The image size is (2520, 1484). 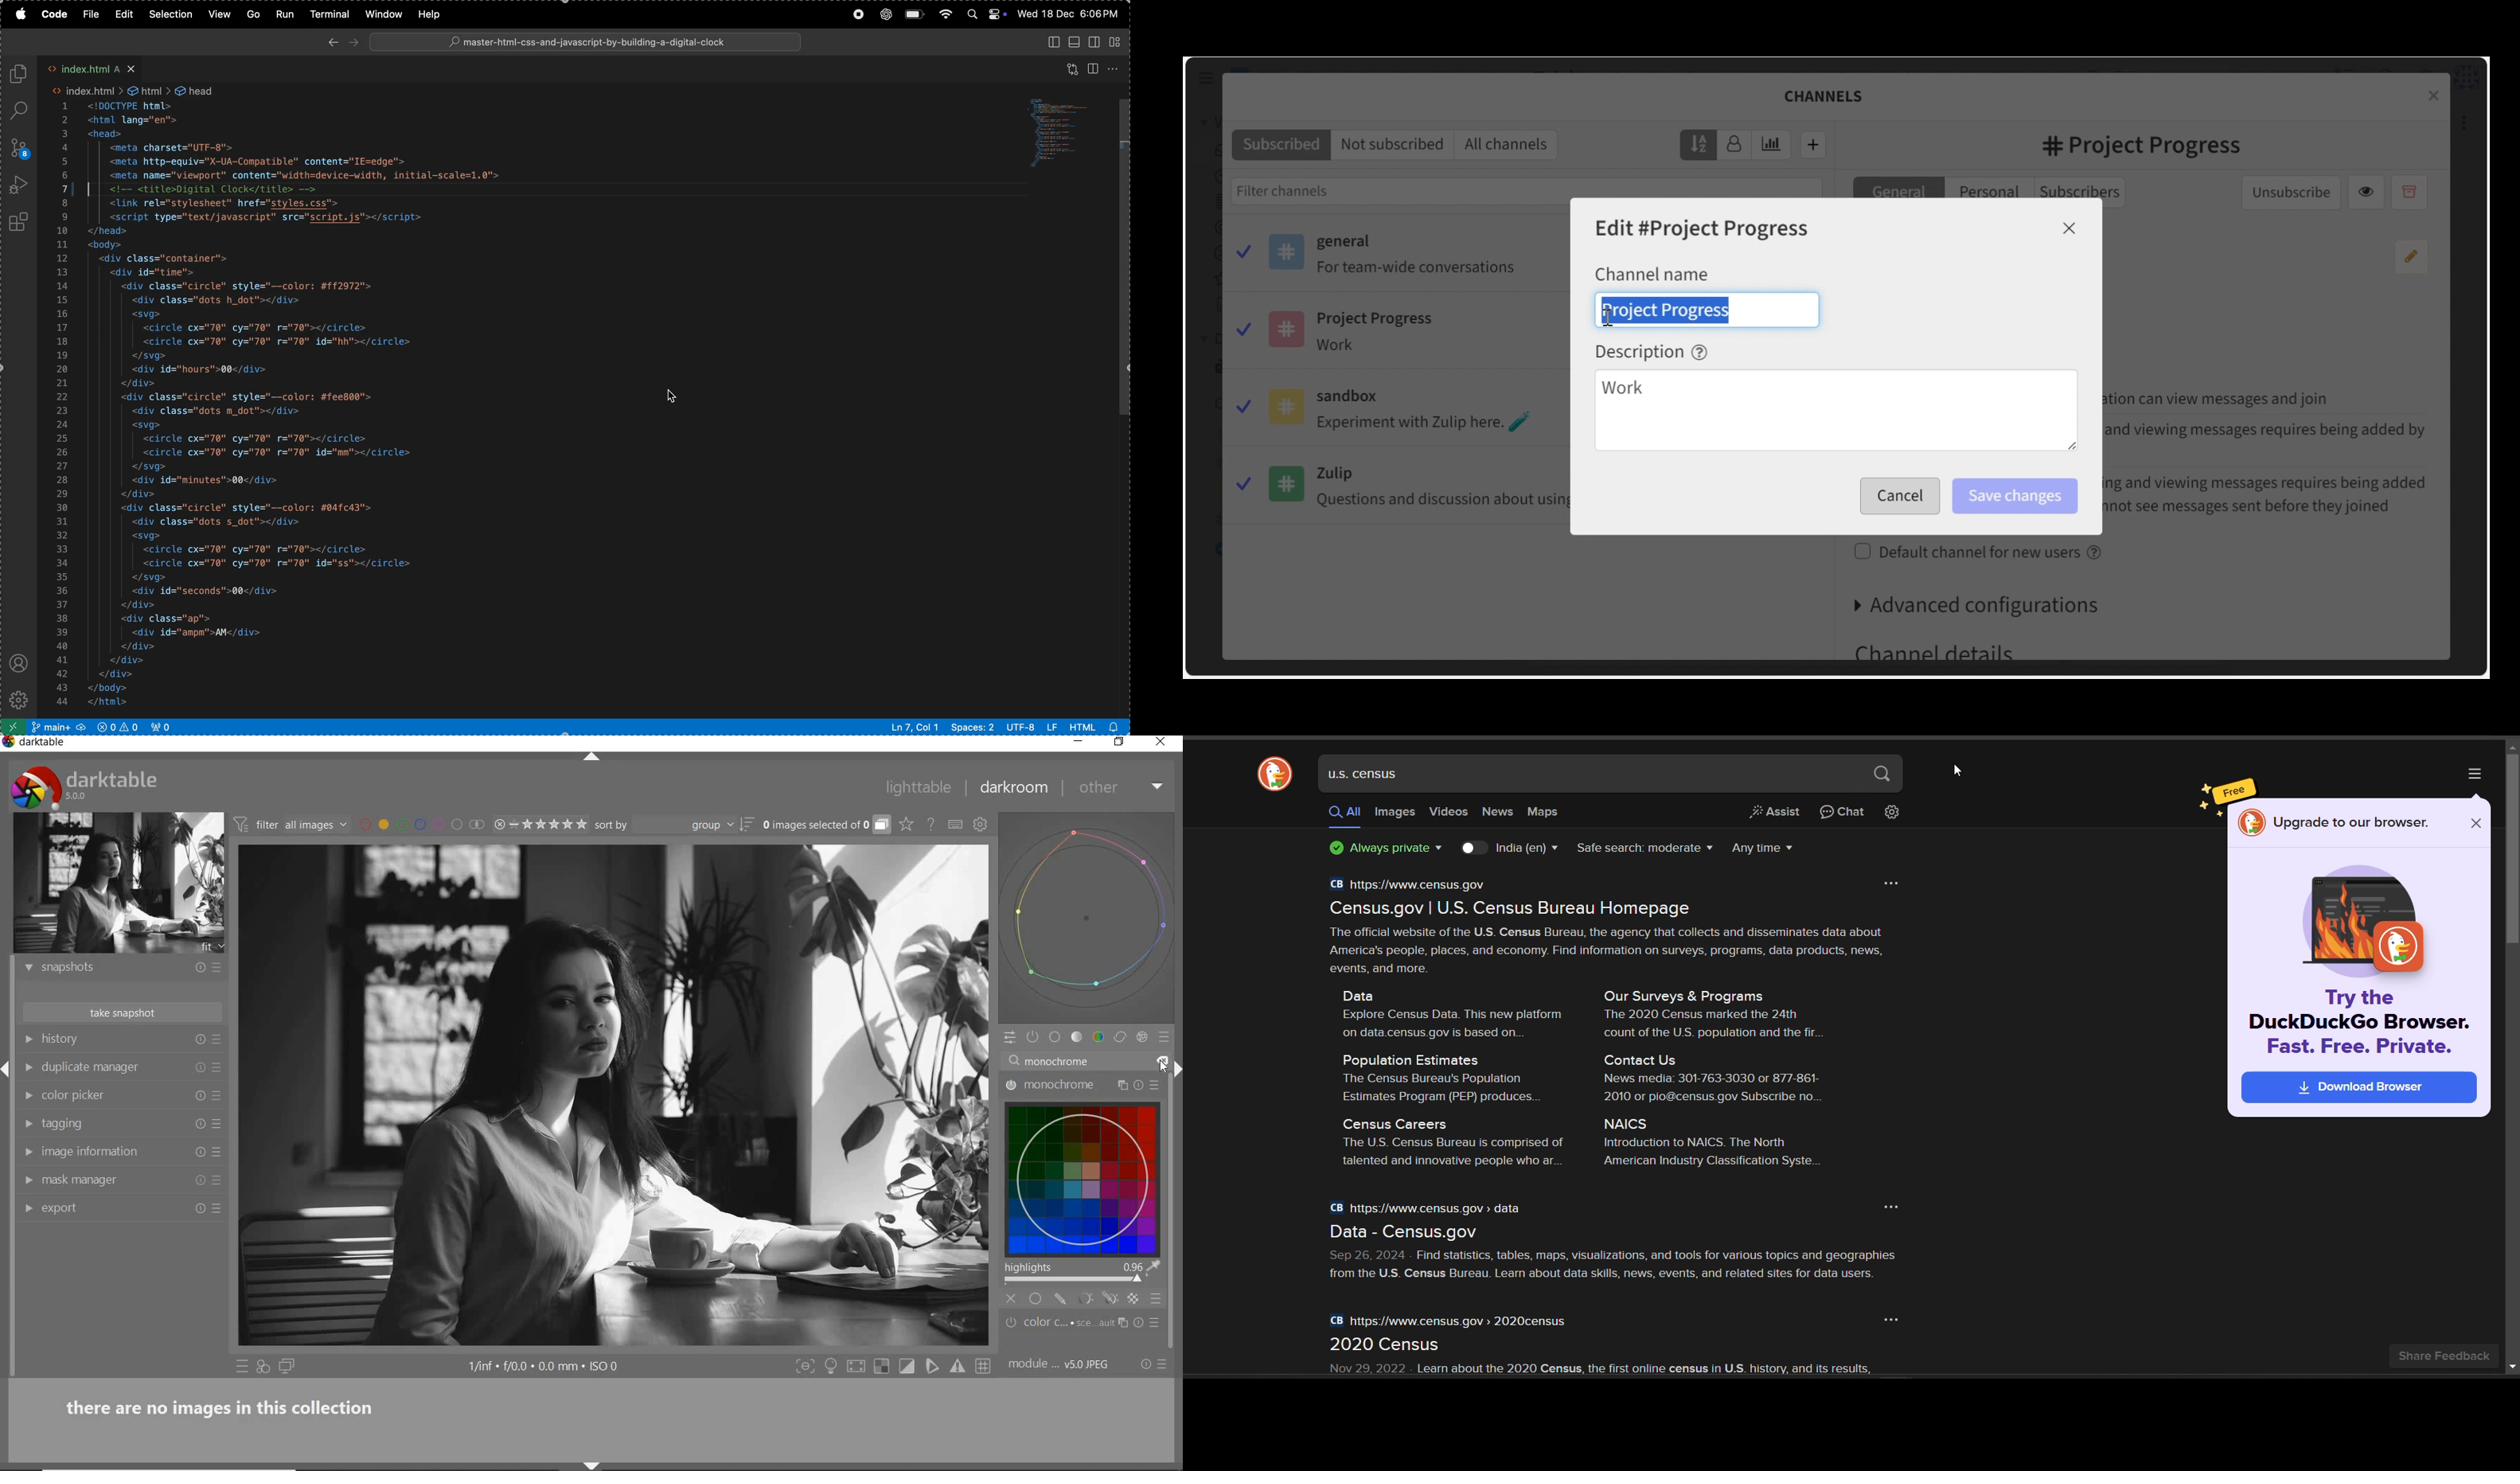 What do you see at coordinates (956, 824) in the screenshot?
I see `set keyboard shortcuts` at bounding box center [956, 824].